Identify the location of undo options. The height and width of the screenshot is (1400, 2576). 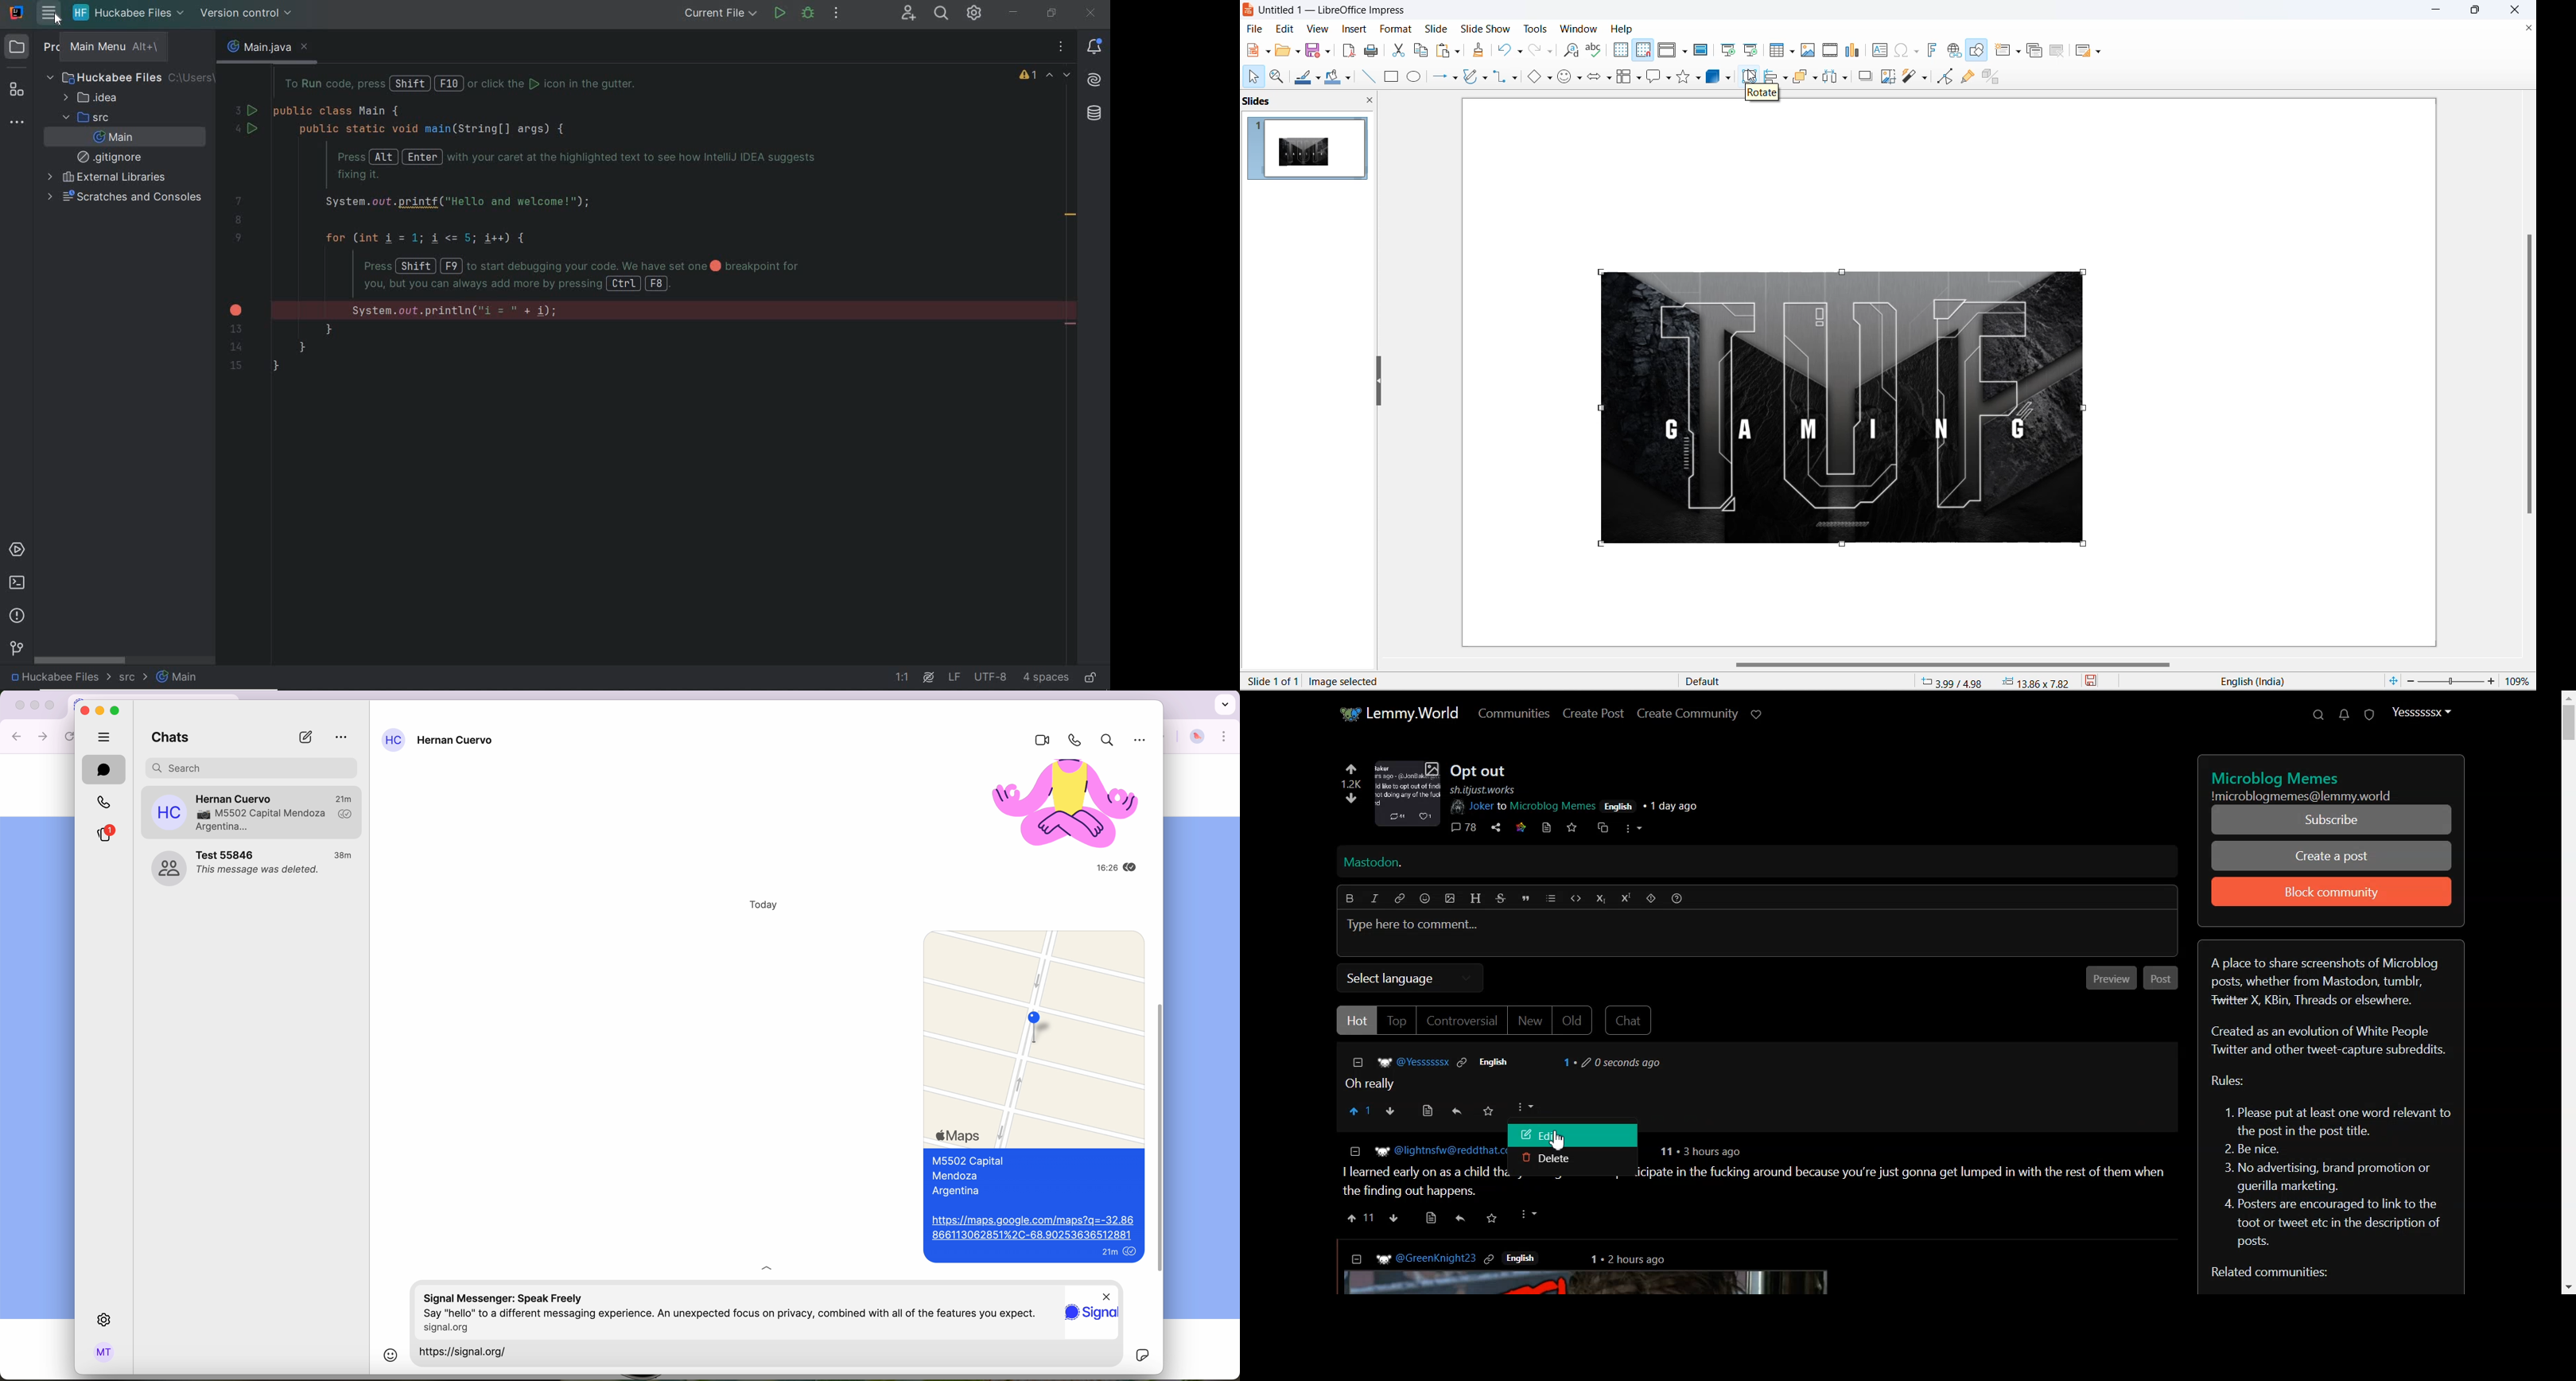
(1519, 52).